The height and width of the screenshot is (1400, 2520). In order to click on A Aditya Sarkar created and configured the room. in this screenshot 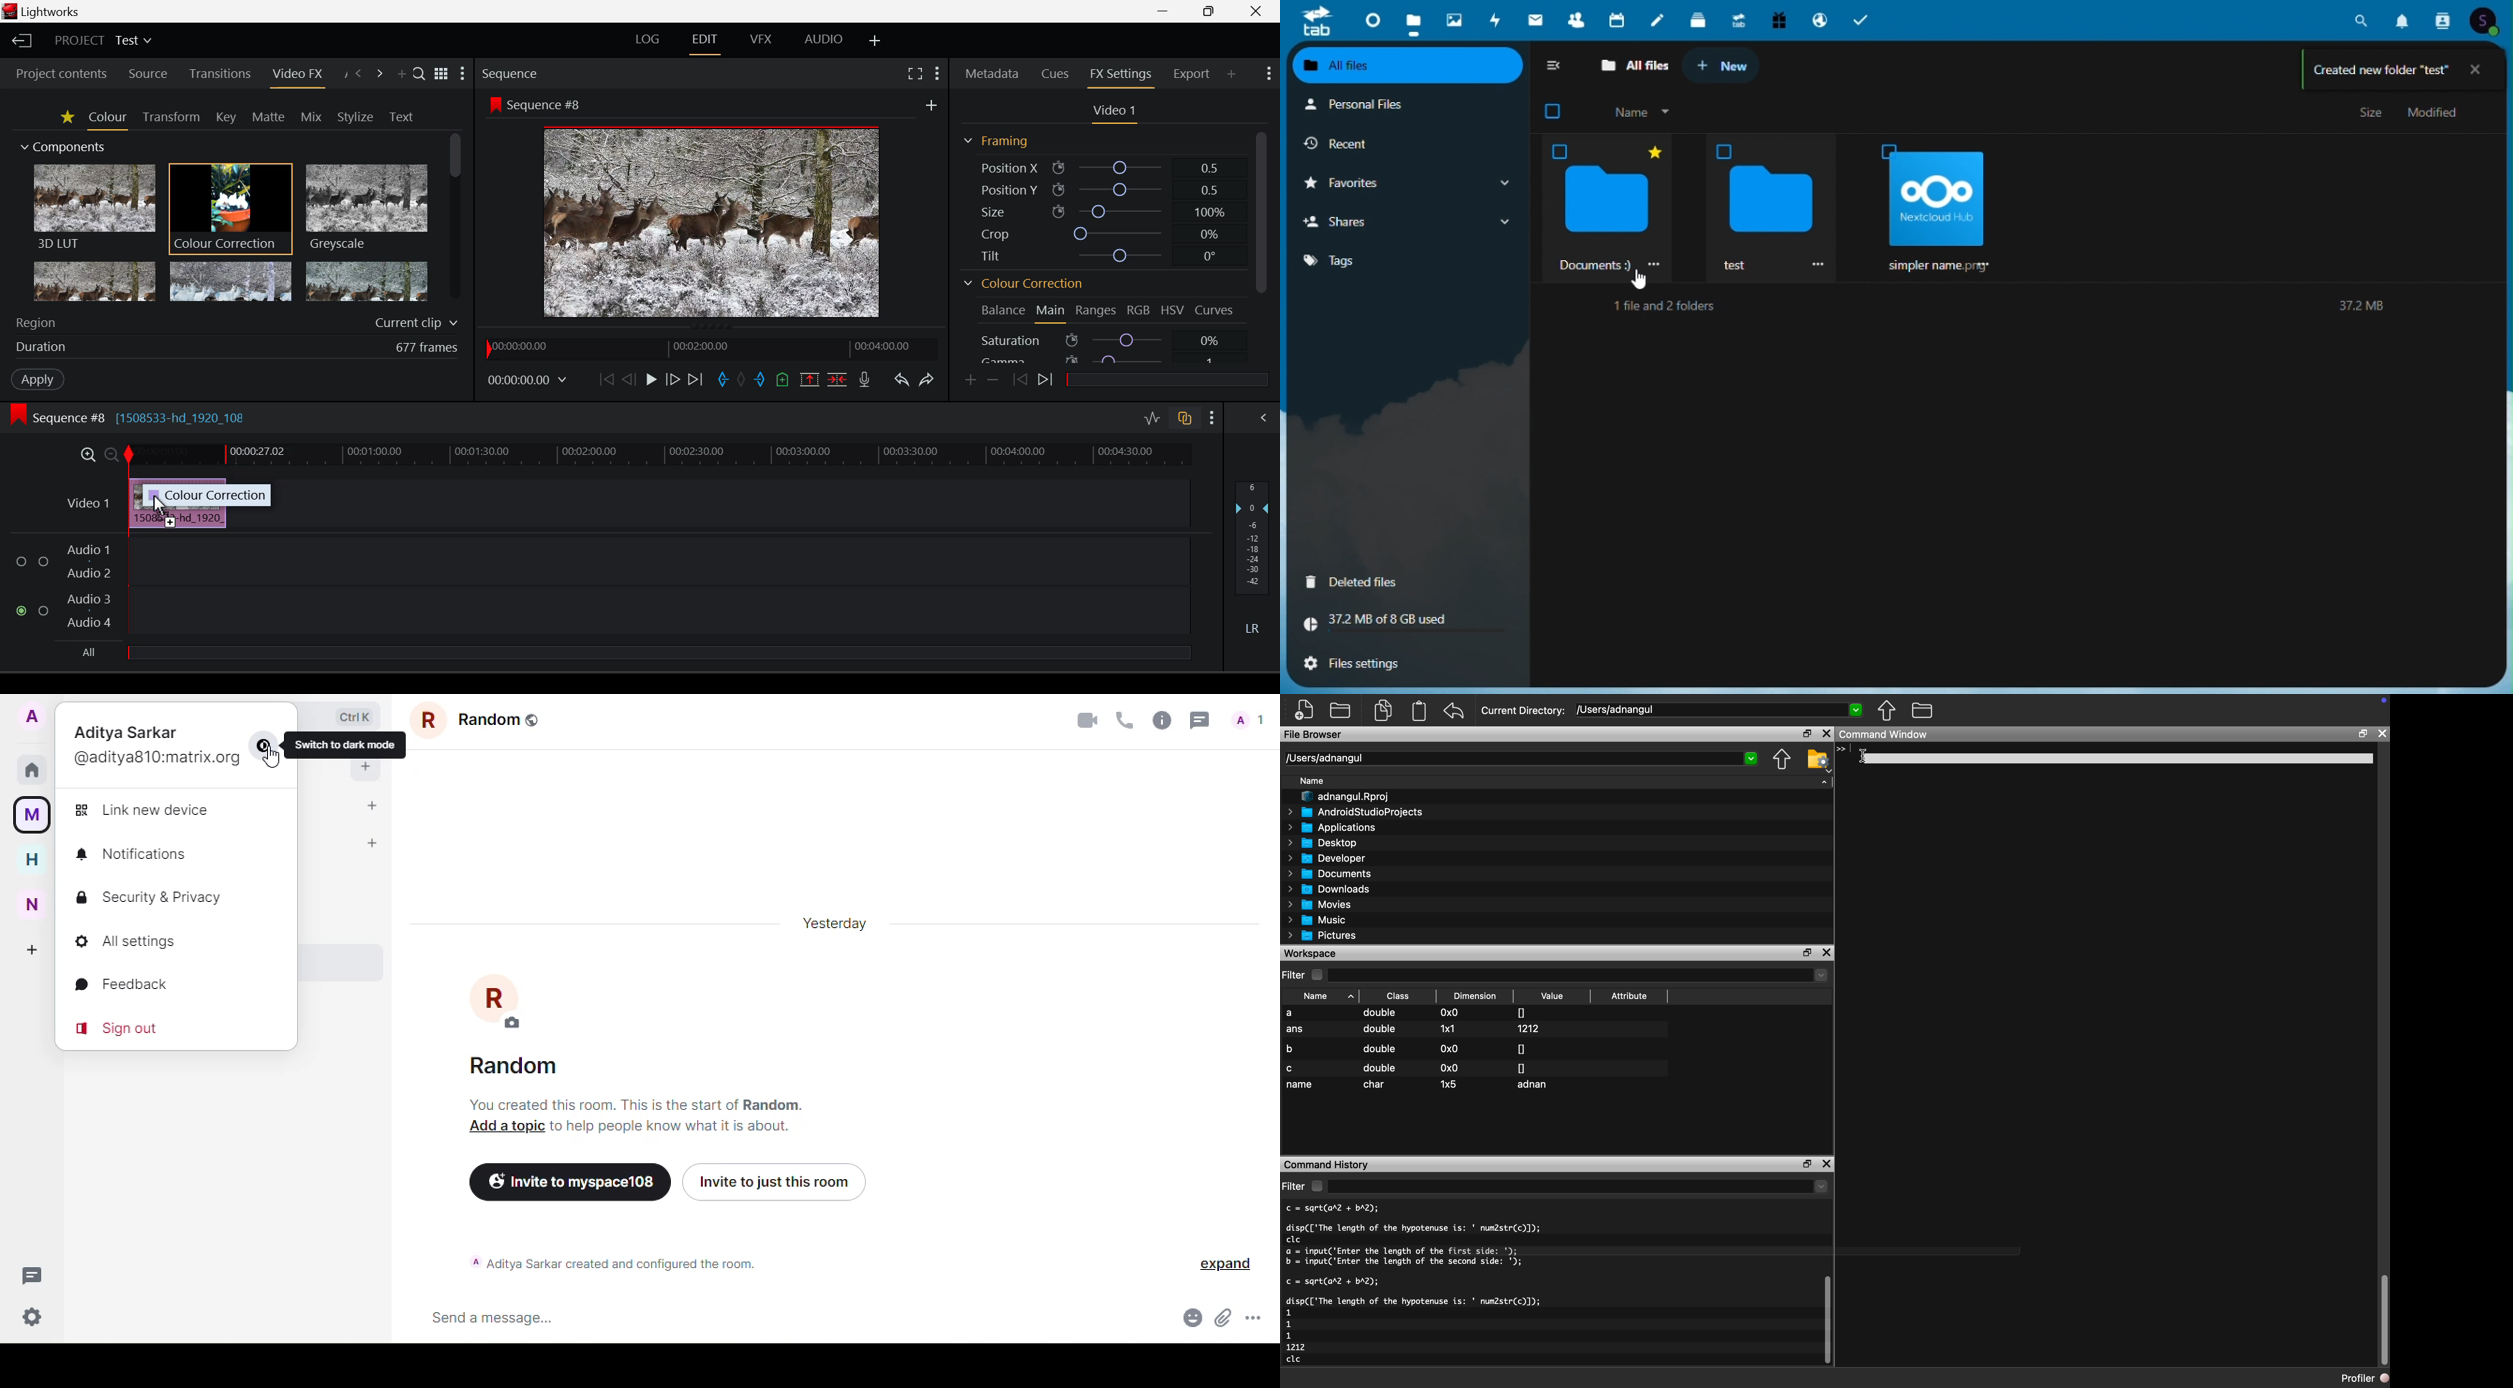, I will do `click(626, 1269)`.